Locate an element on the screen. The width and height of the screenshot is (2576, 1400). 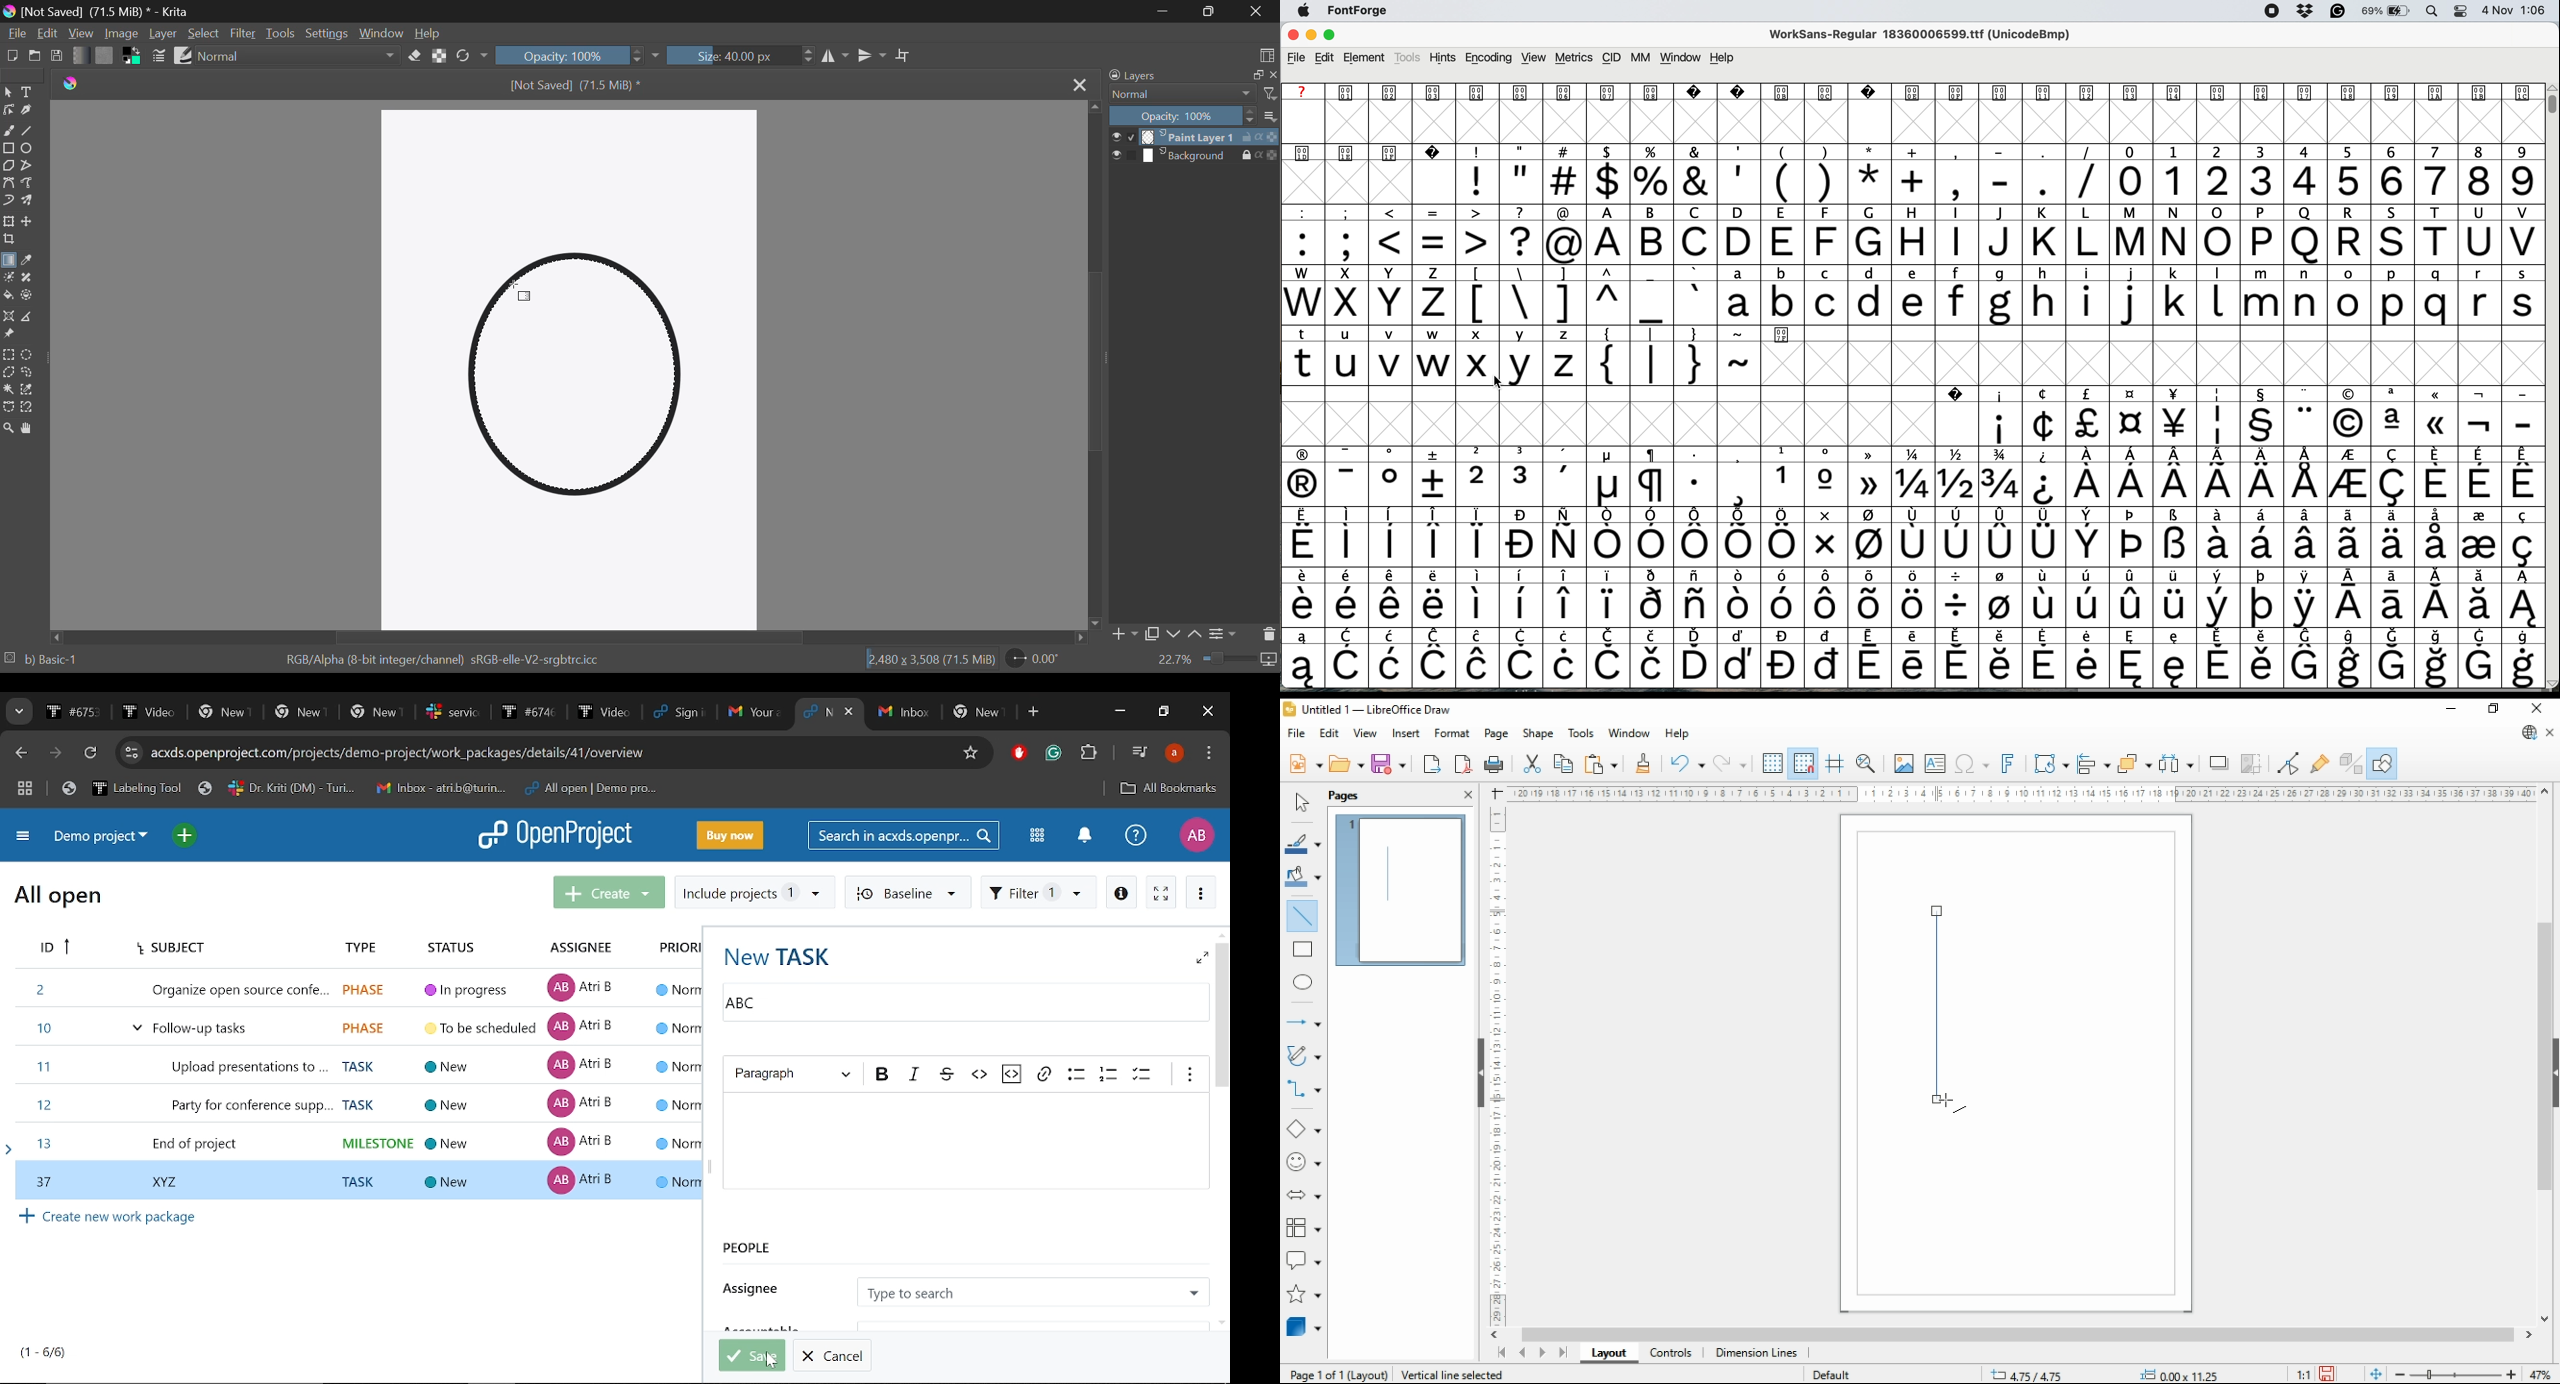
New is located at coordinates (11, 56).